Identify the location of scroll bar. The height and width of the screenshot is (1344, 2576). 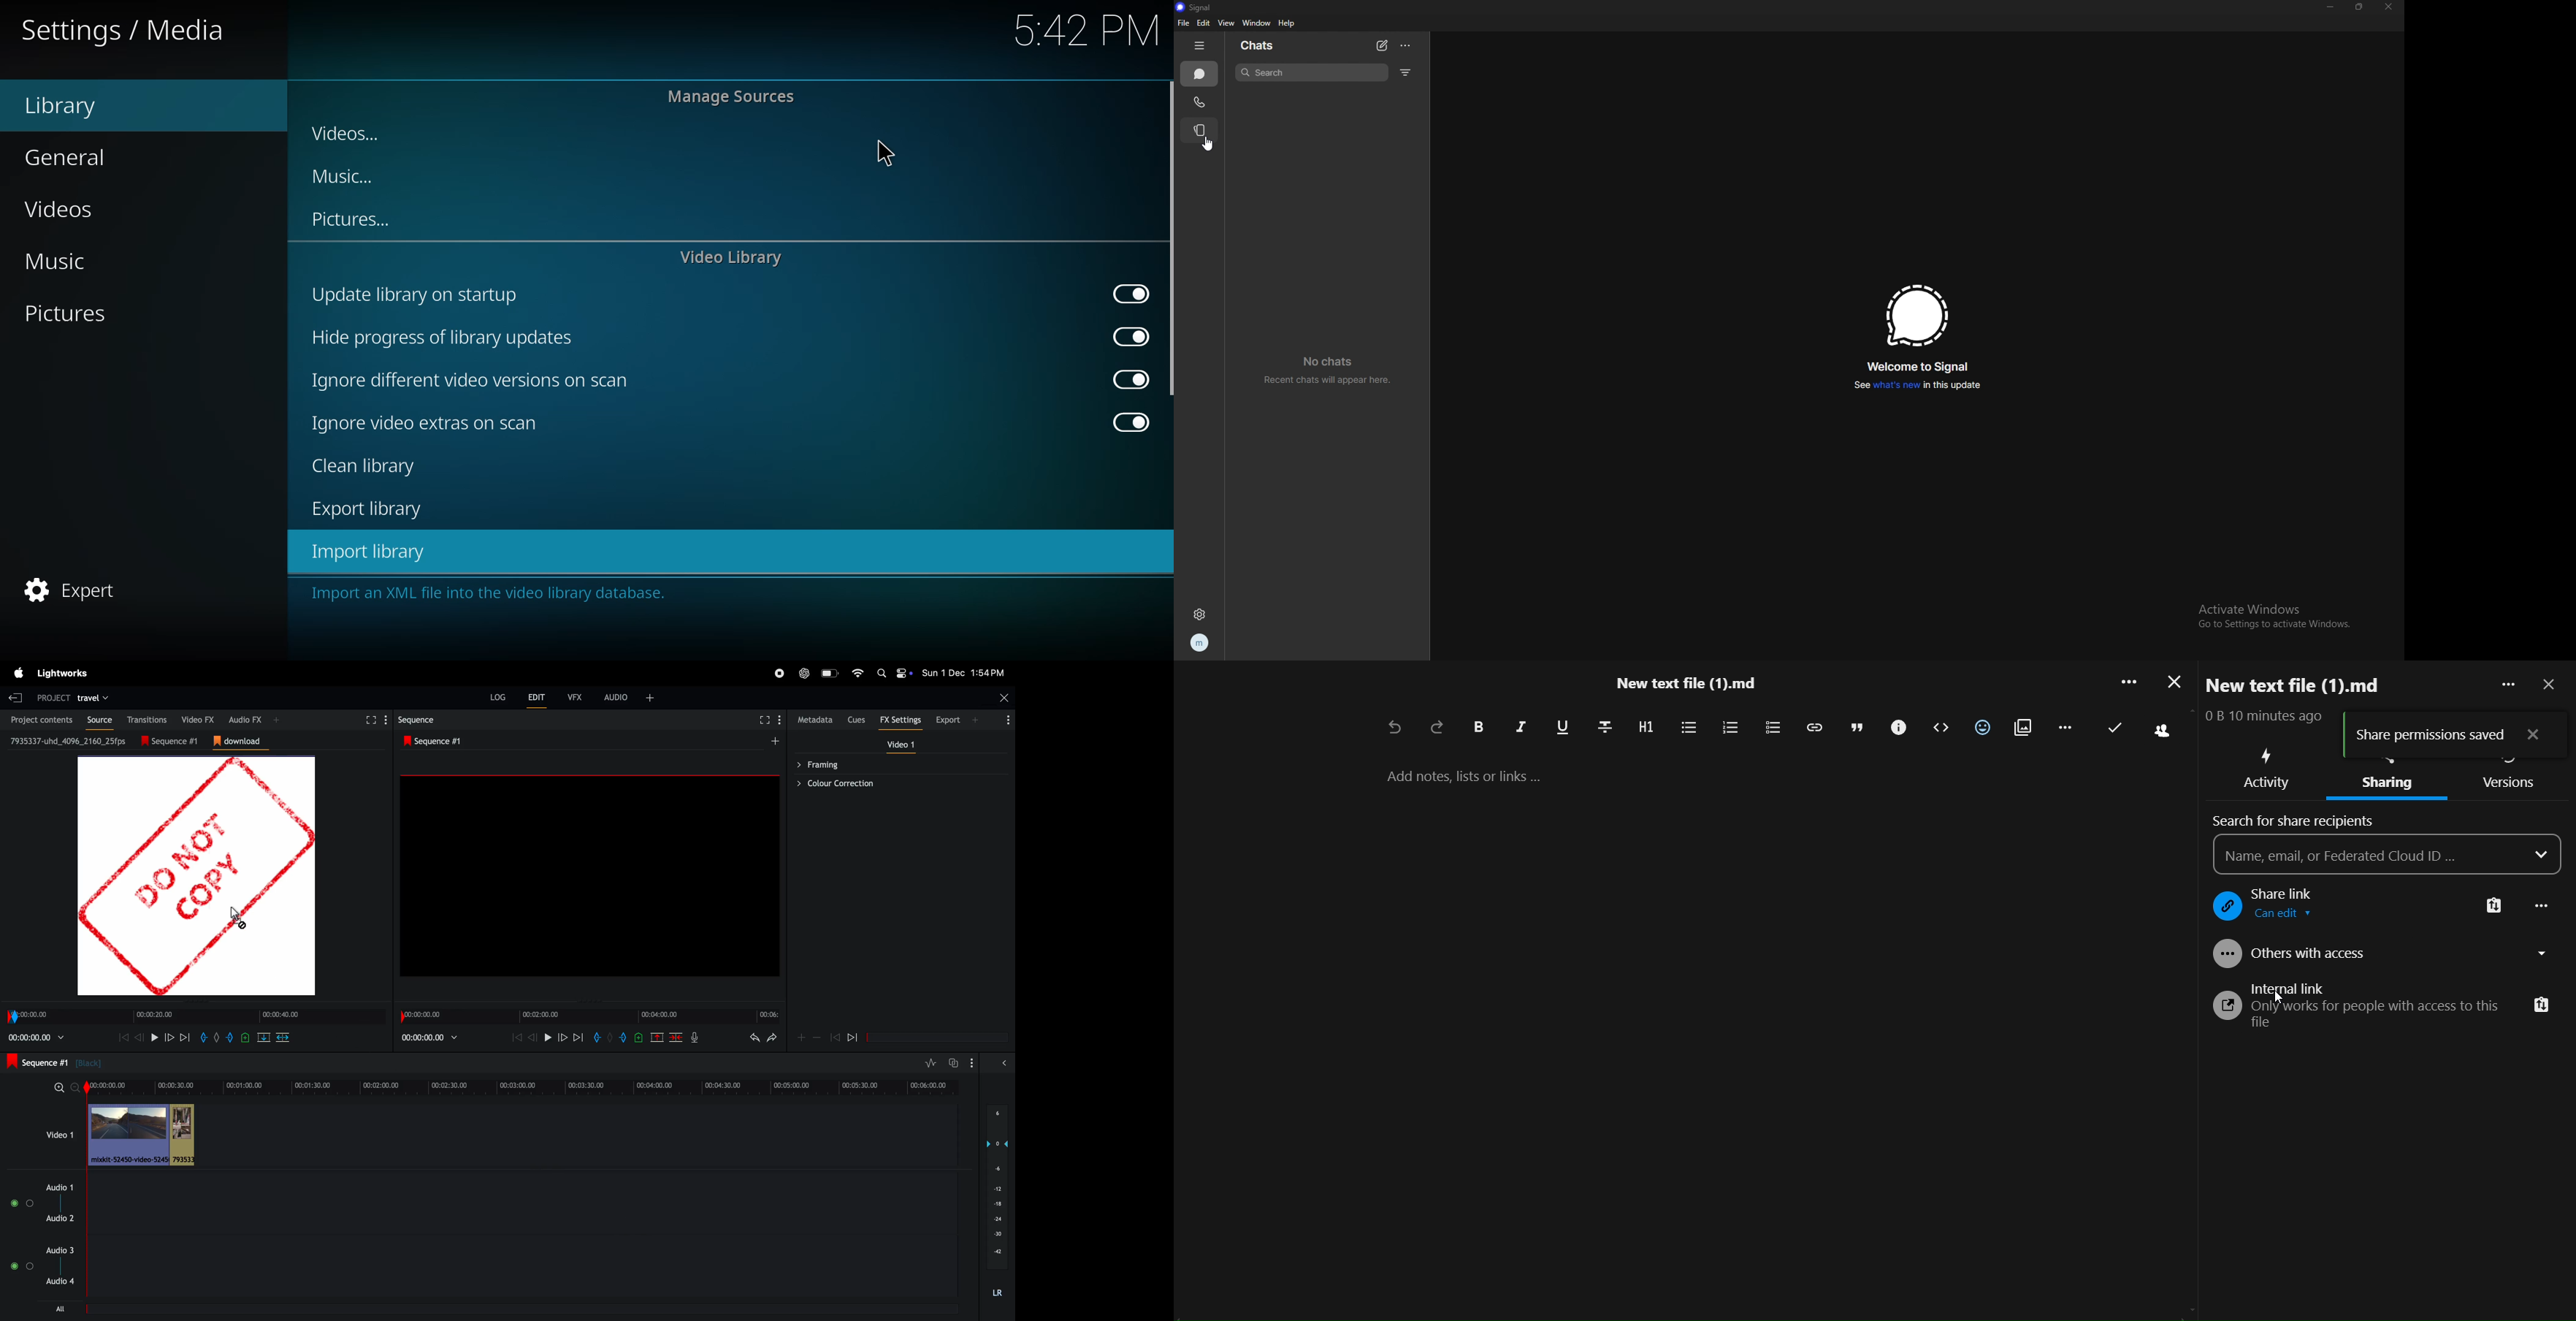
(1166, 240).